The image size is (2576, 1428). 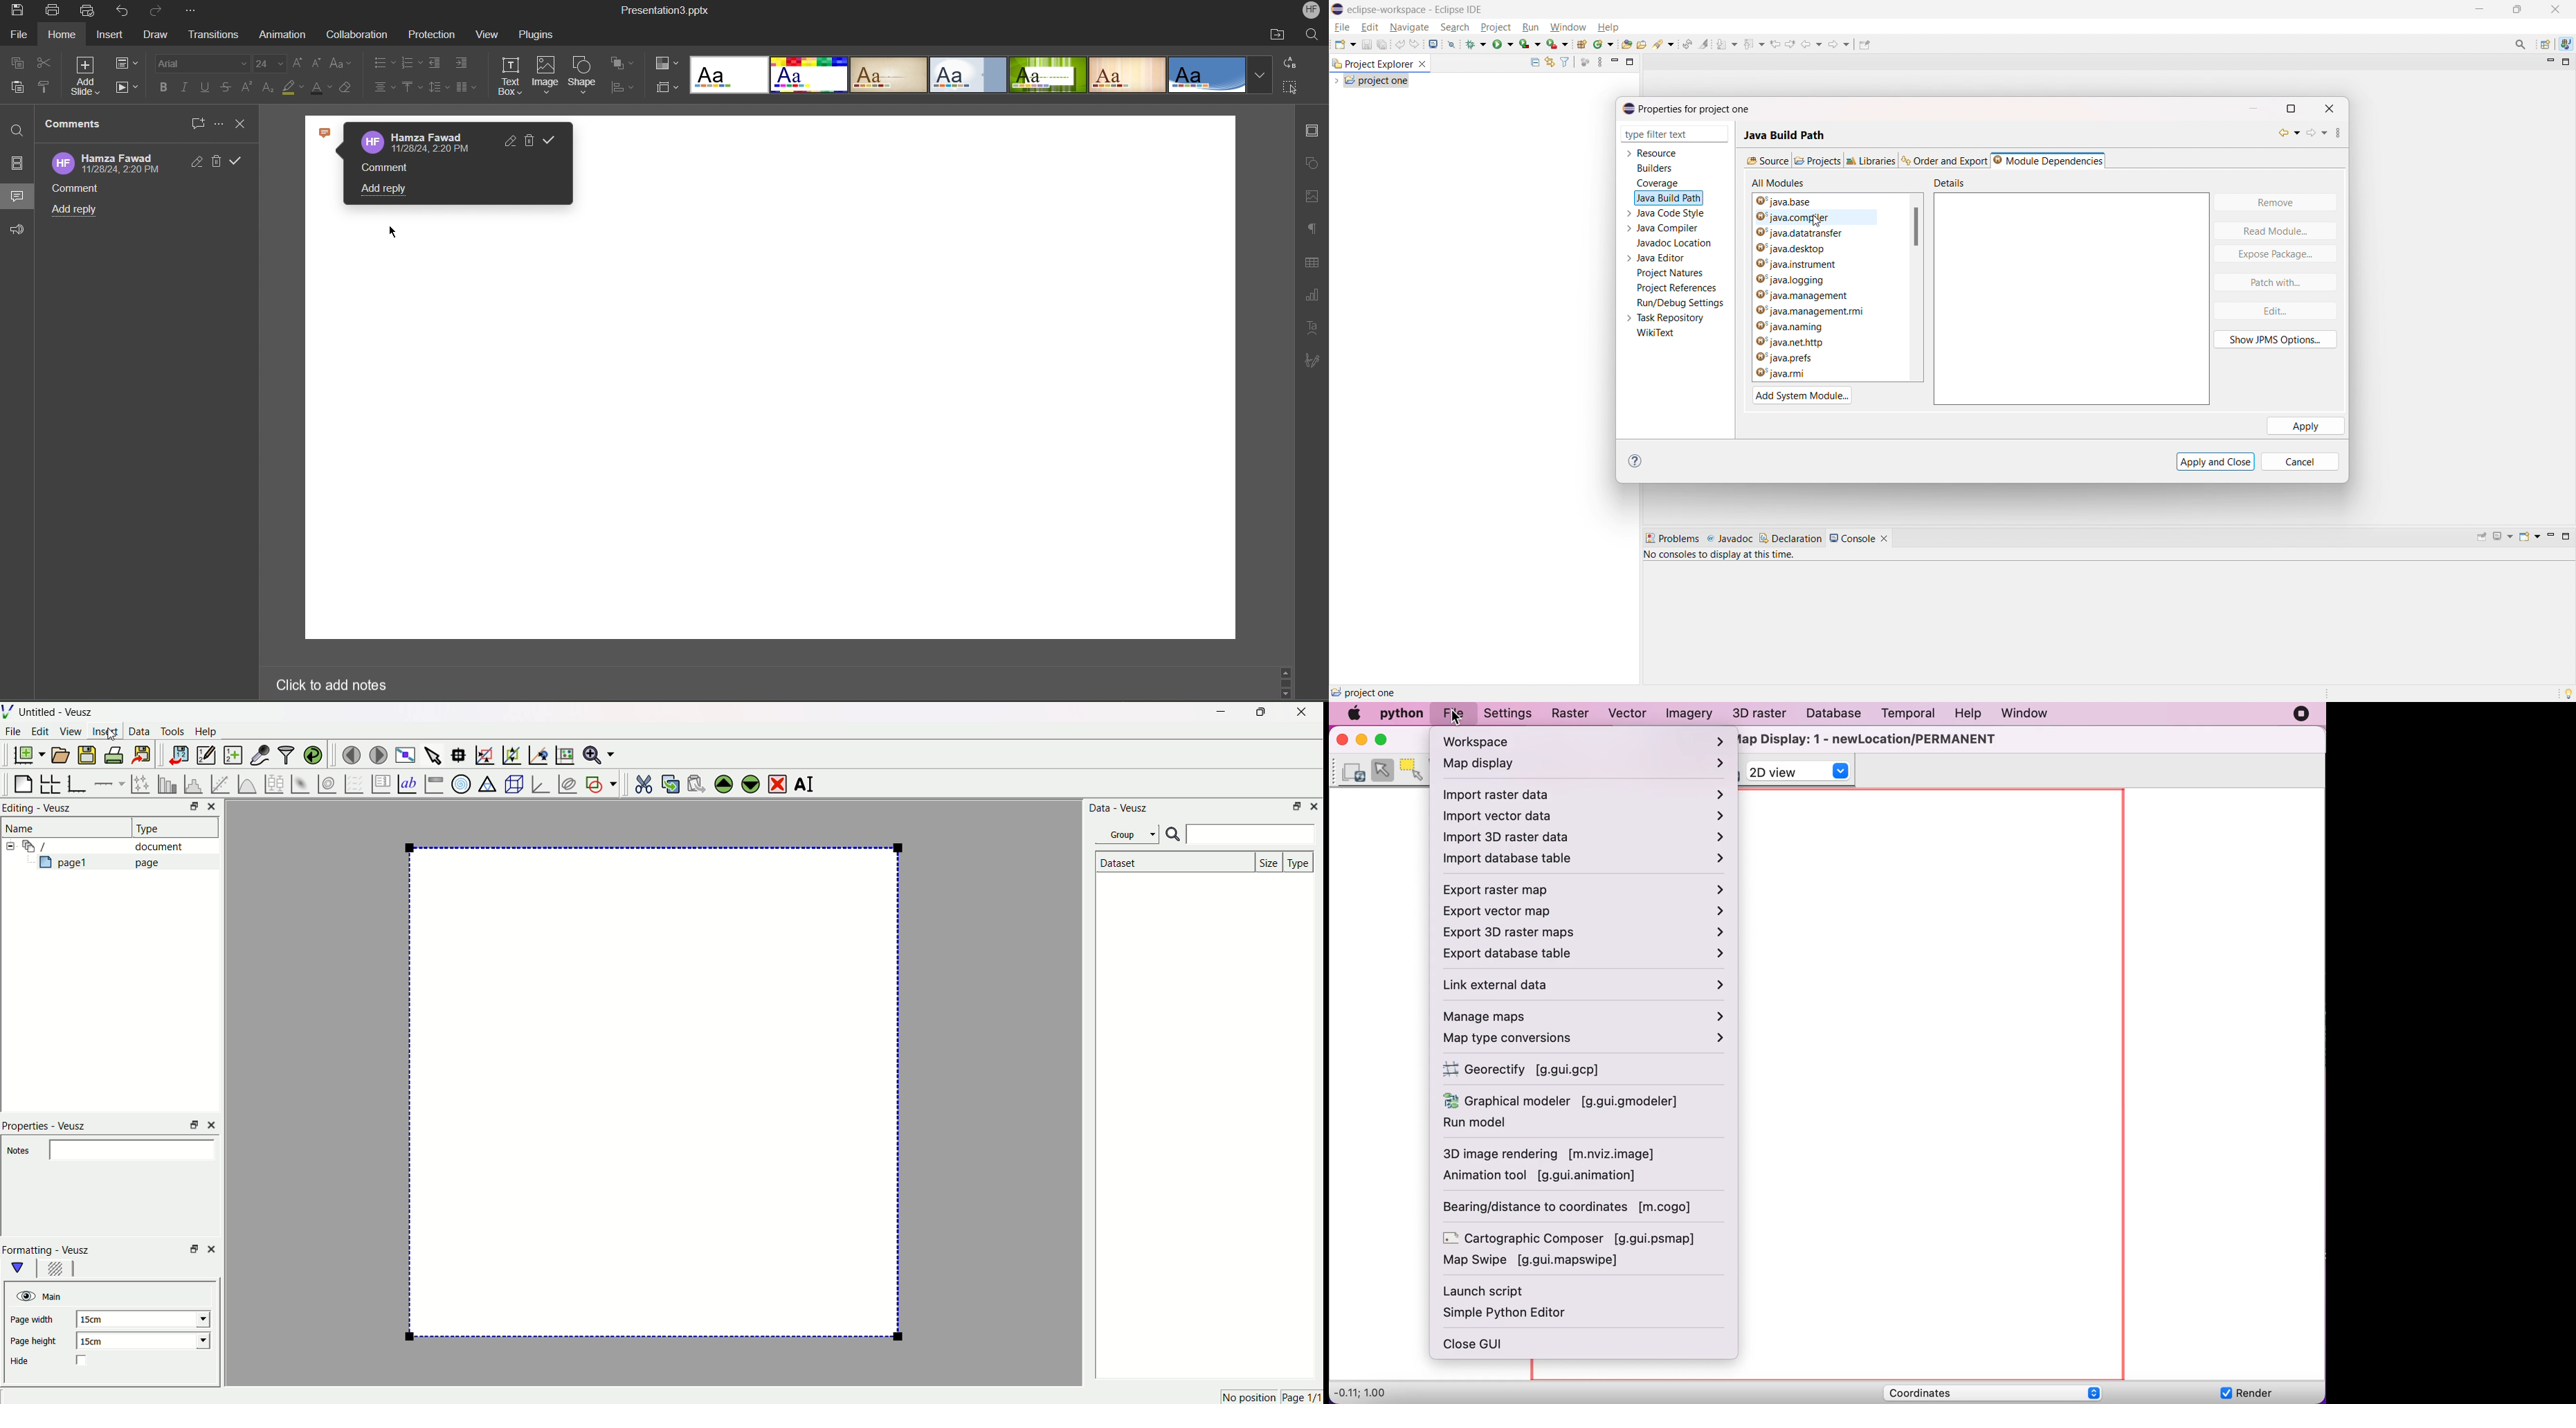 What do you see at coordinates (1600, 62) in the screenshot?
I see `view menu` at bounding box center [1600, 62].